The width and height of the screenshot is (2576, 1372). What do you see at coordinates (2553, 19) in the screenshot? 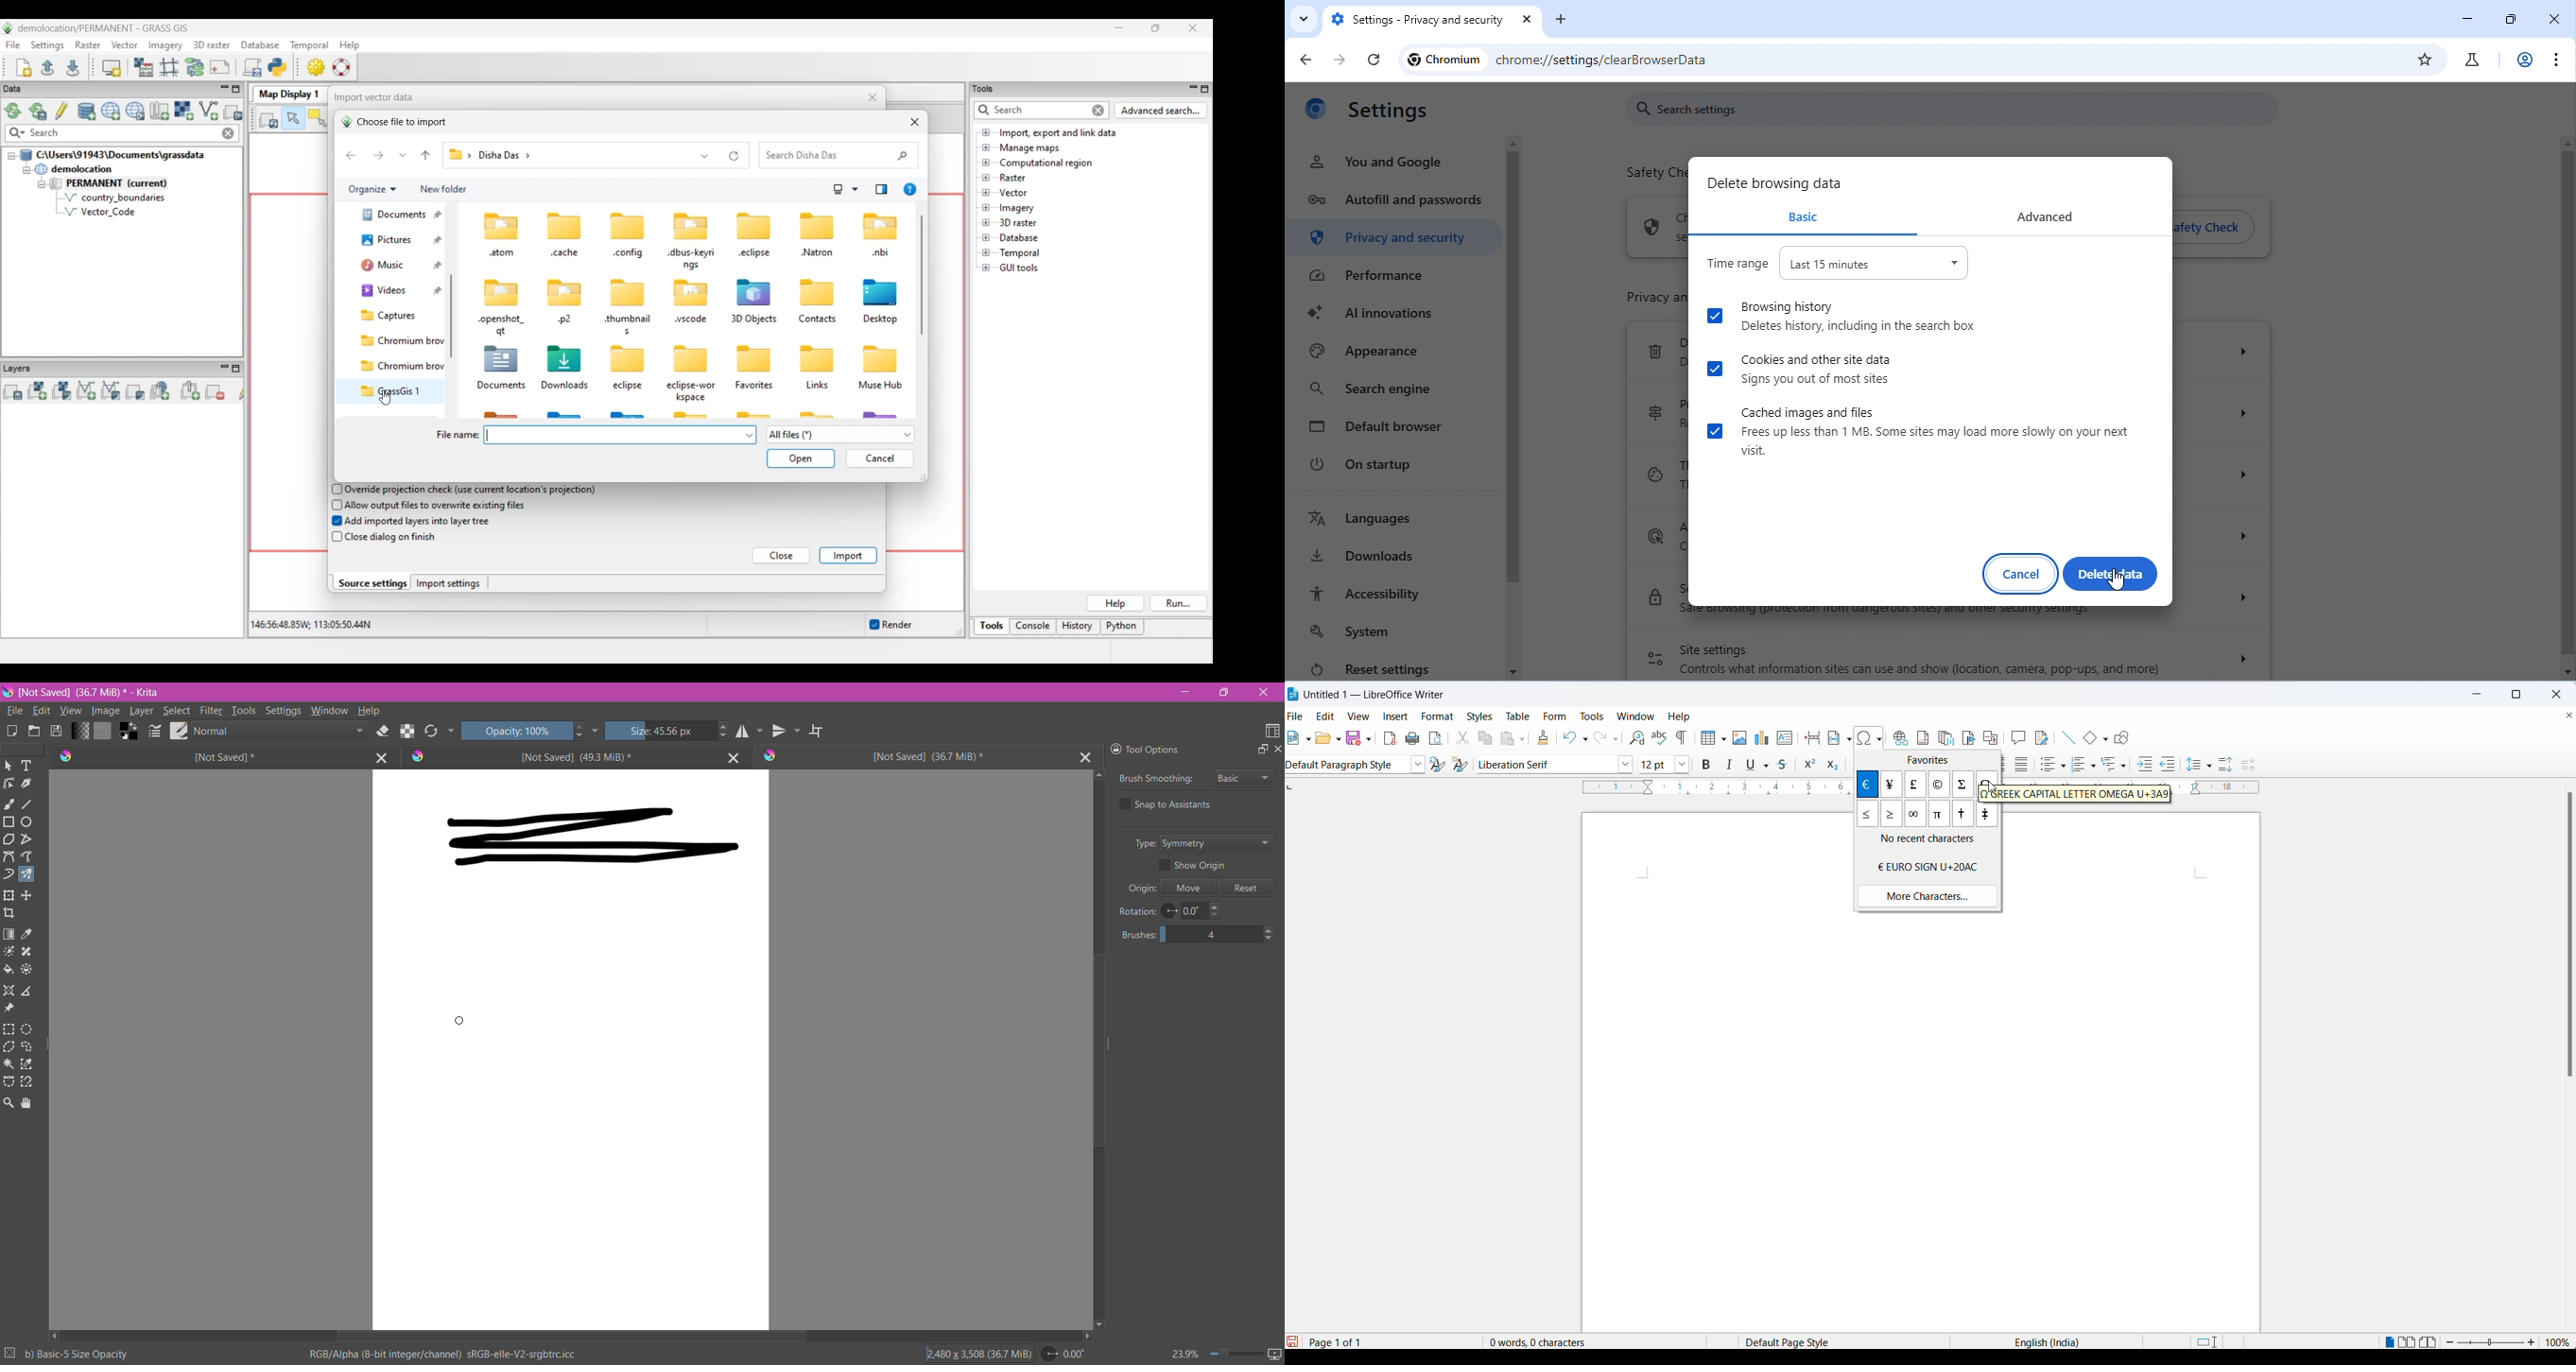
I see `close` at bounding box center [2553, 19].